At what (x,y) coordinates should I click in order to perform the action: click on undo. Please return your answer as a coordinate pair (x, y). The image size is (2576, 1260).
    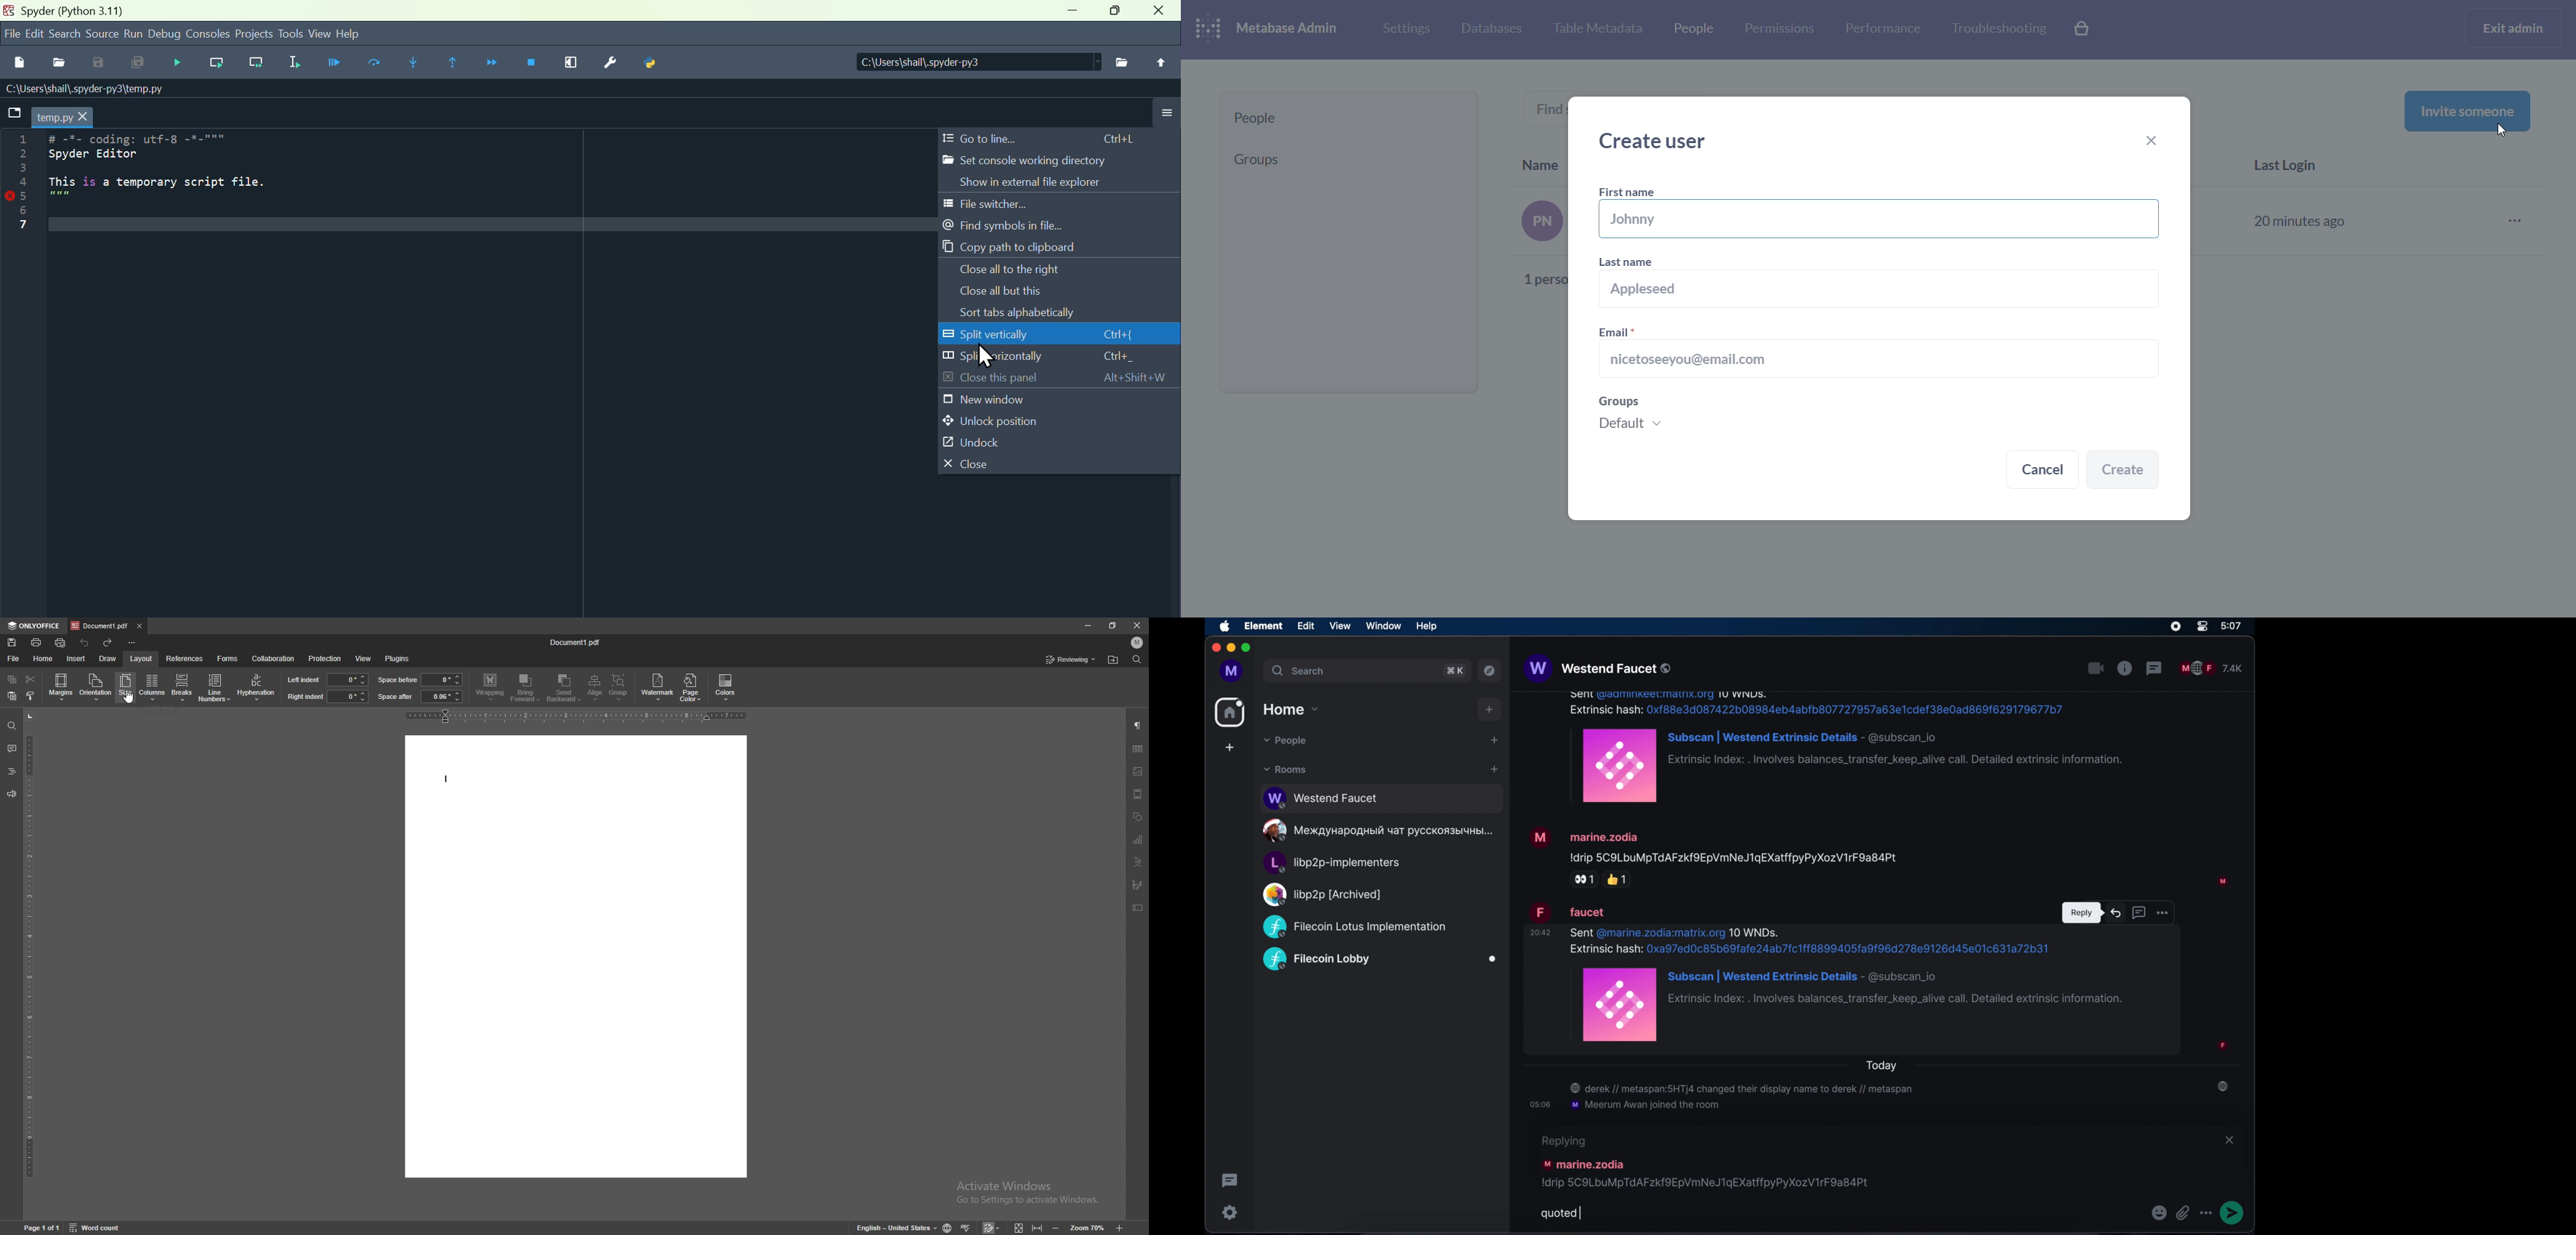
    Looking at the image, I should click on (85, 643).